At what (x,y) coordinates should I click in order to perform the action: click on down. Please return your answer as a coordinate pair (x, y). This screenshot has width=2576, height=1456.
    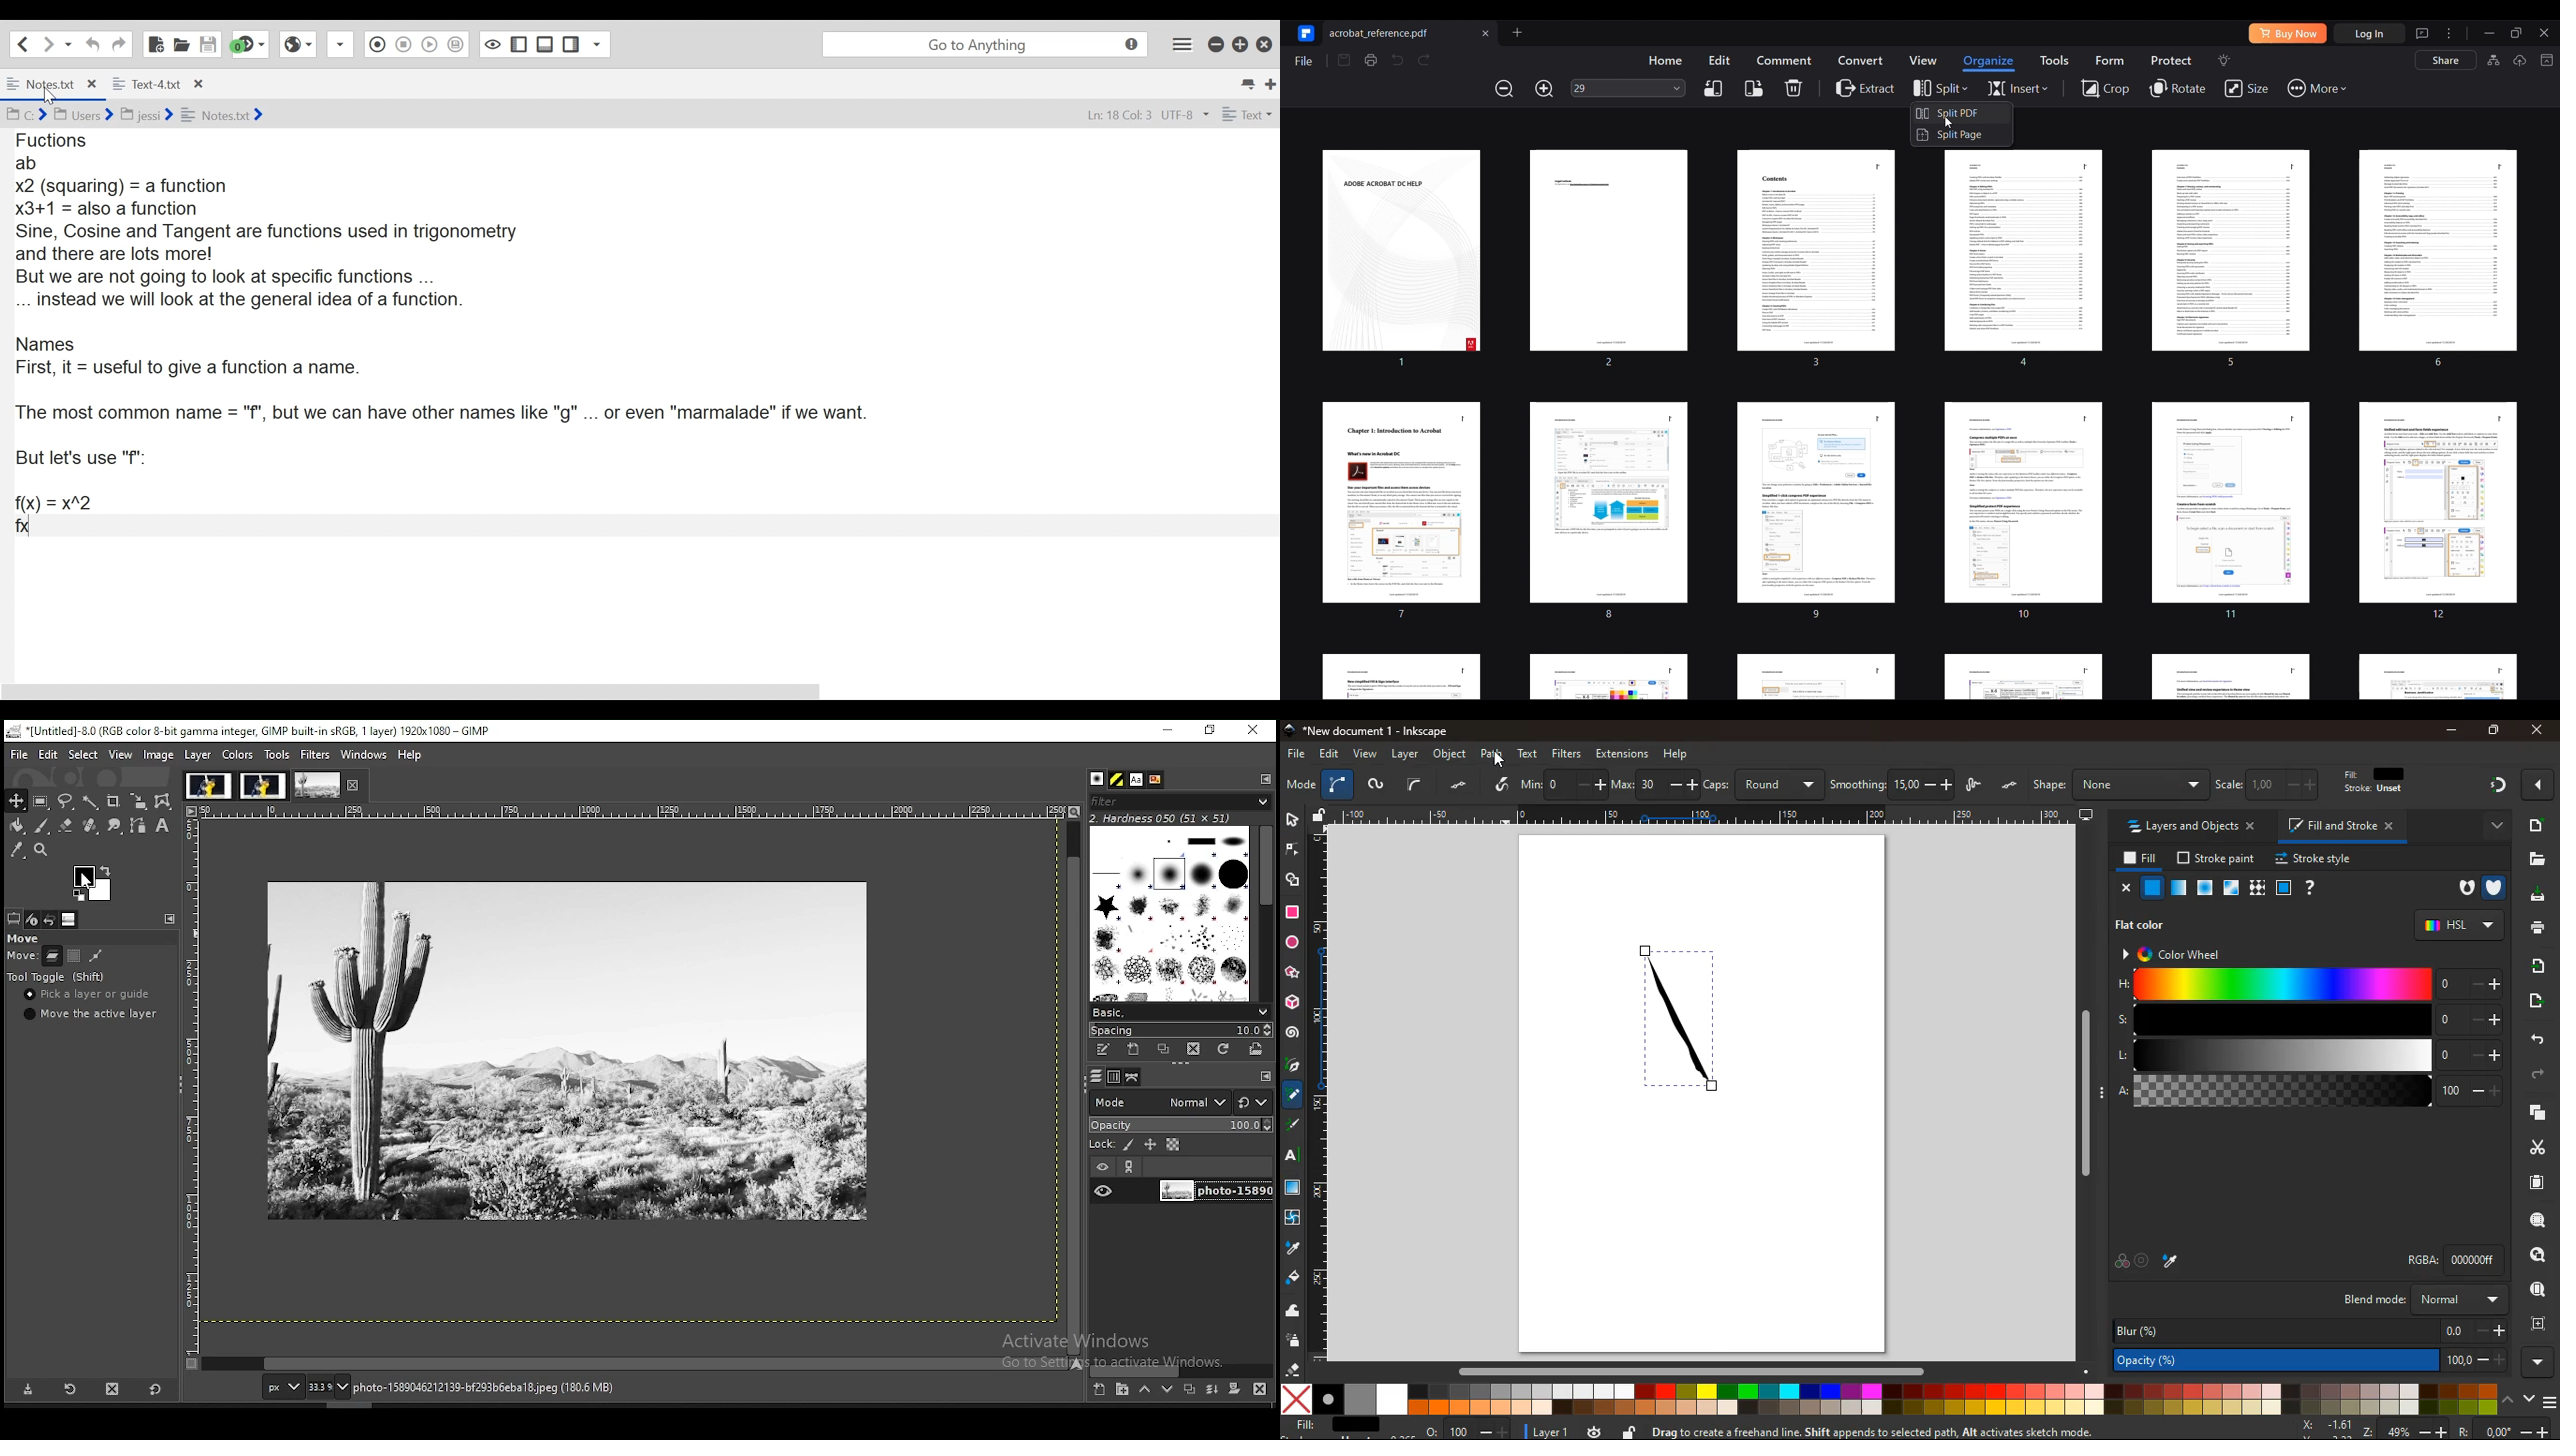
    Looking at the image, I should click on (2529, 1397).